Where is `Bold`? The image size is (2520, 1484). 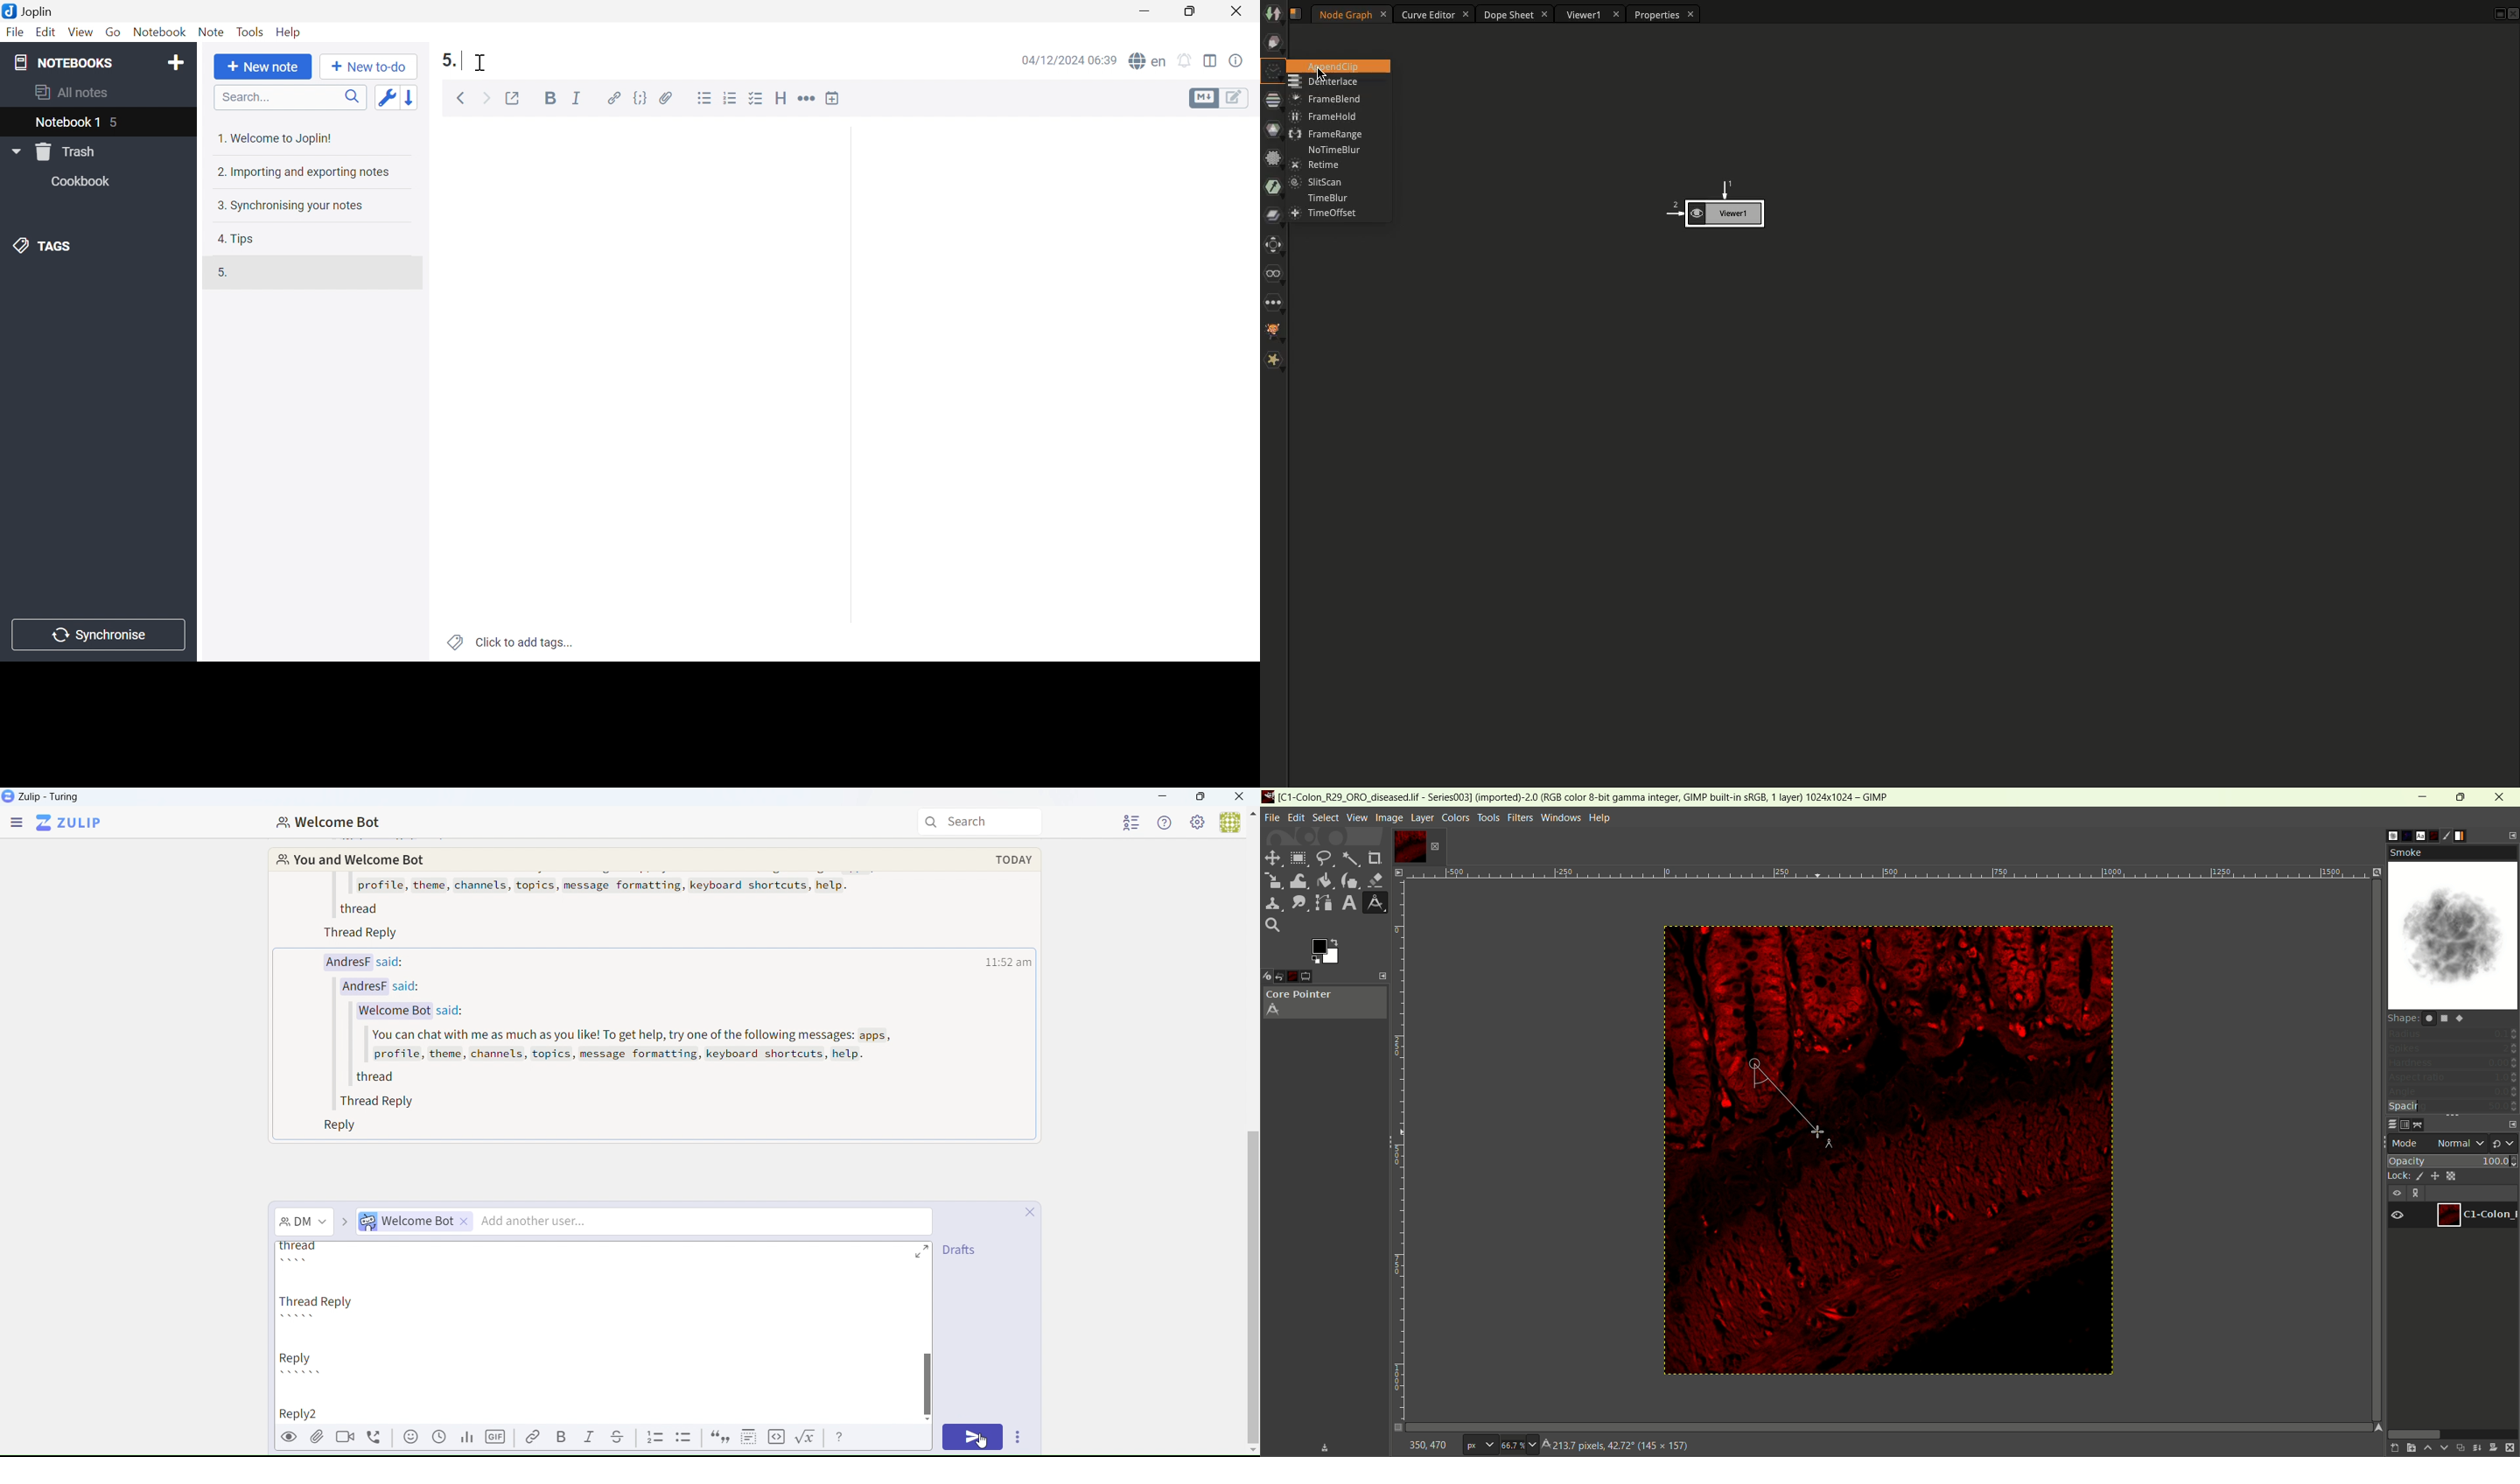
Bold is located at coordinates (562, 1437).